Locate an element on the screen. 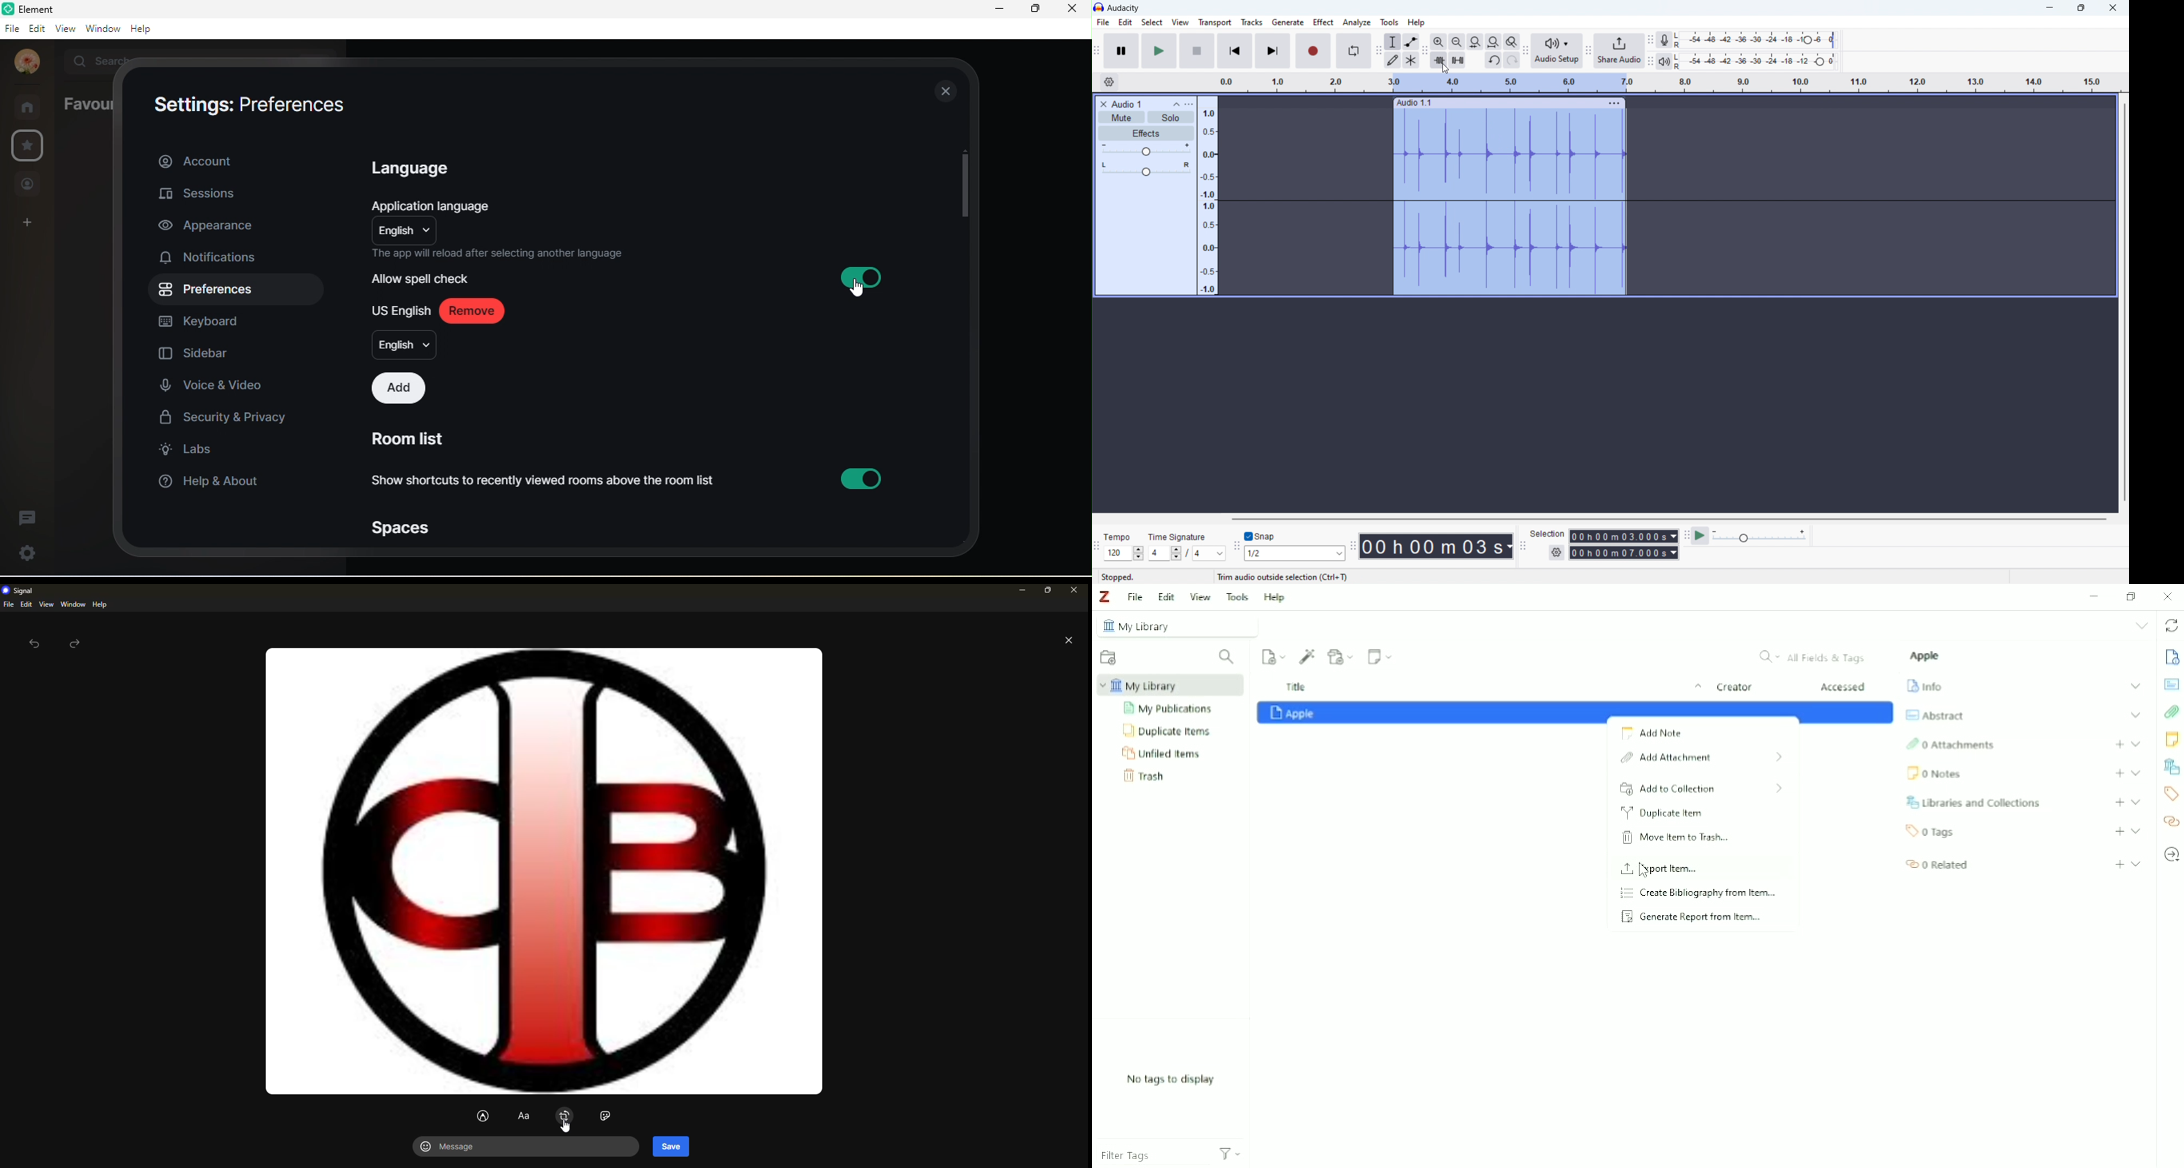 The width and height of the screenshot is (2184, 1176). save is located at coordinates (672, 1145).